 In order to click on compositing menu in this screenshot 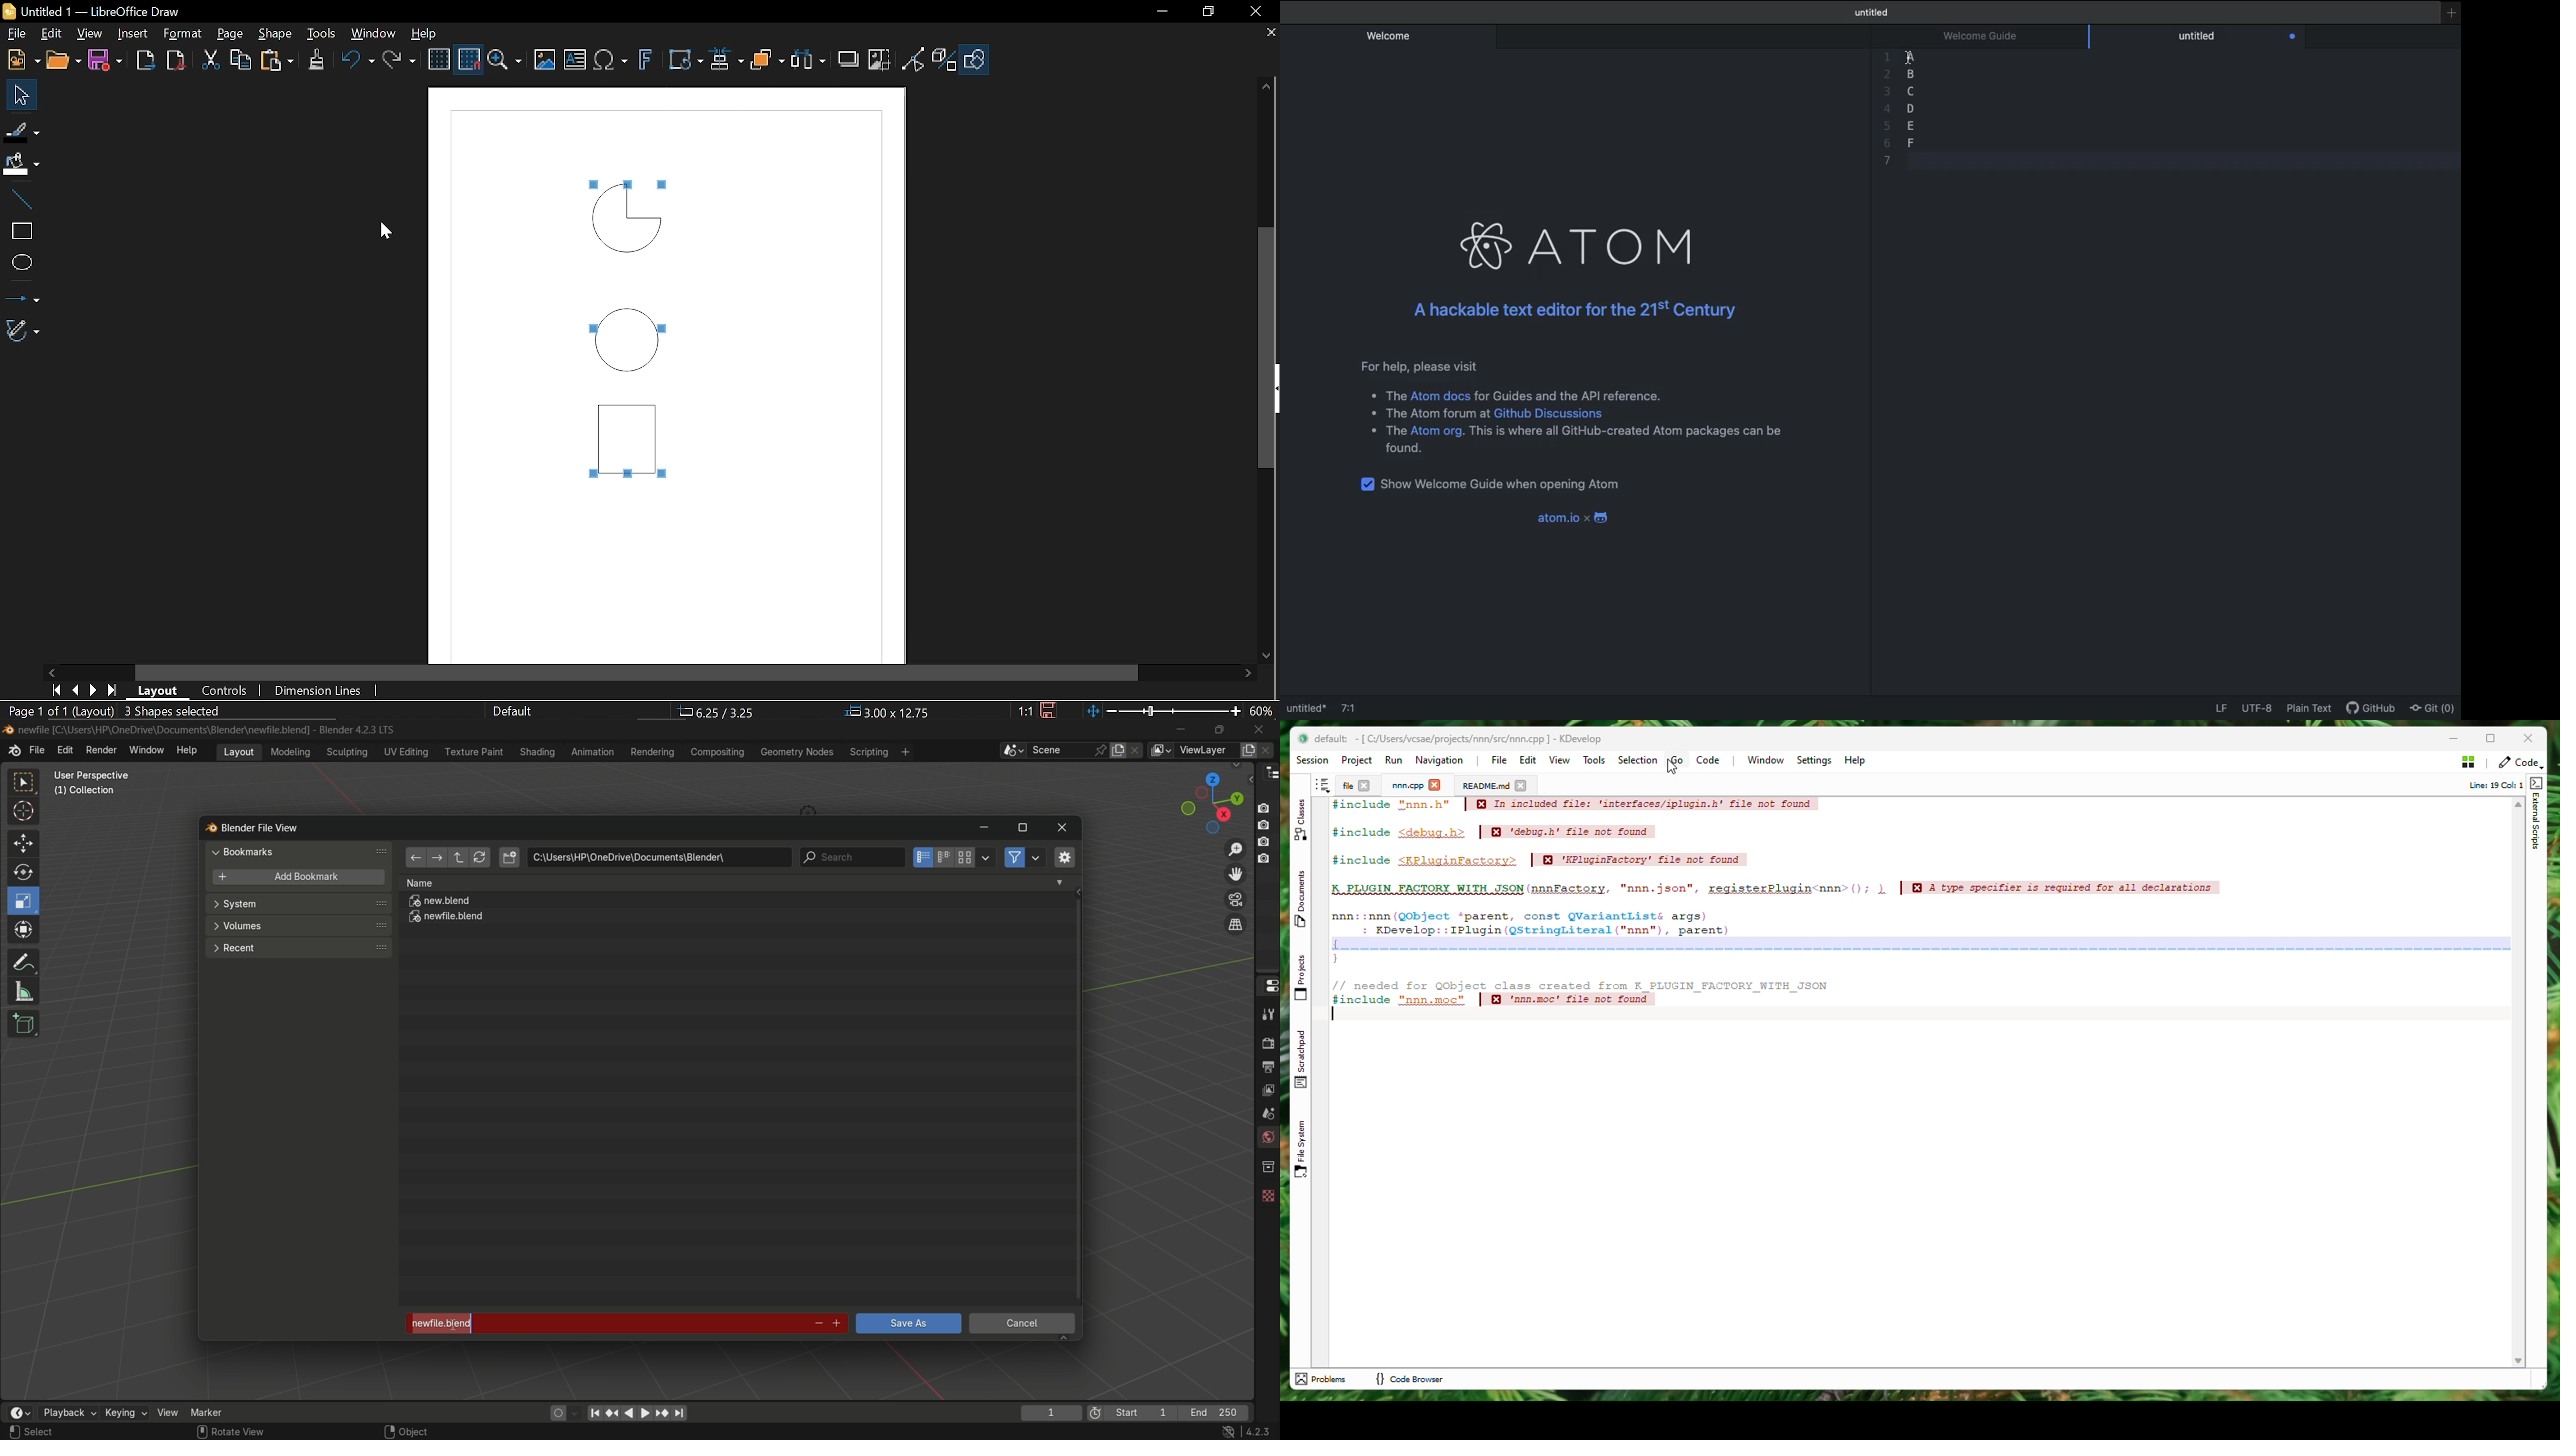, I will do `click(719, 751)`.